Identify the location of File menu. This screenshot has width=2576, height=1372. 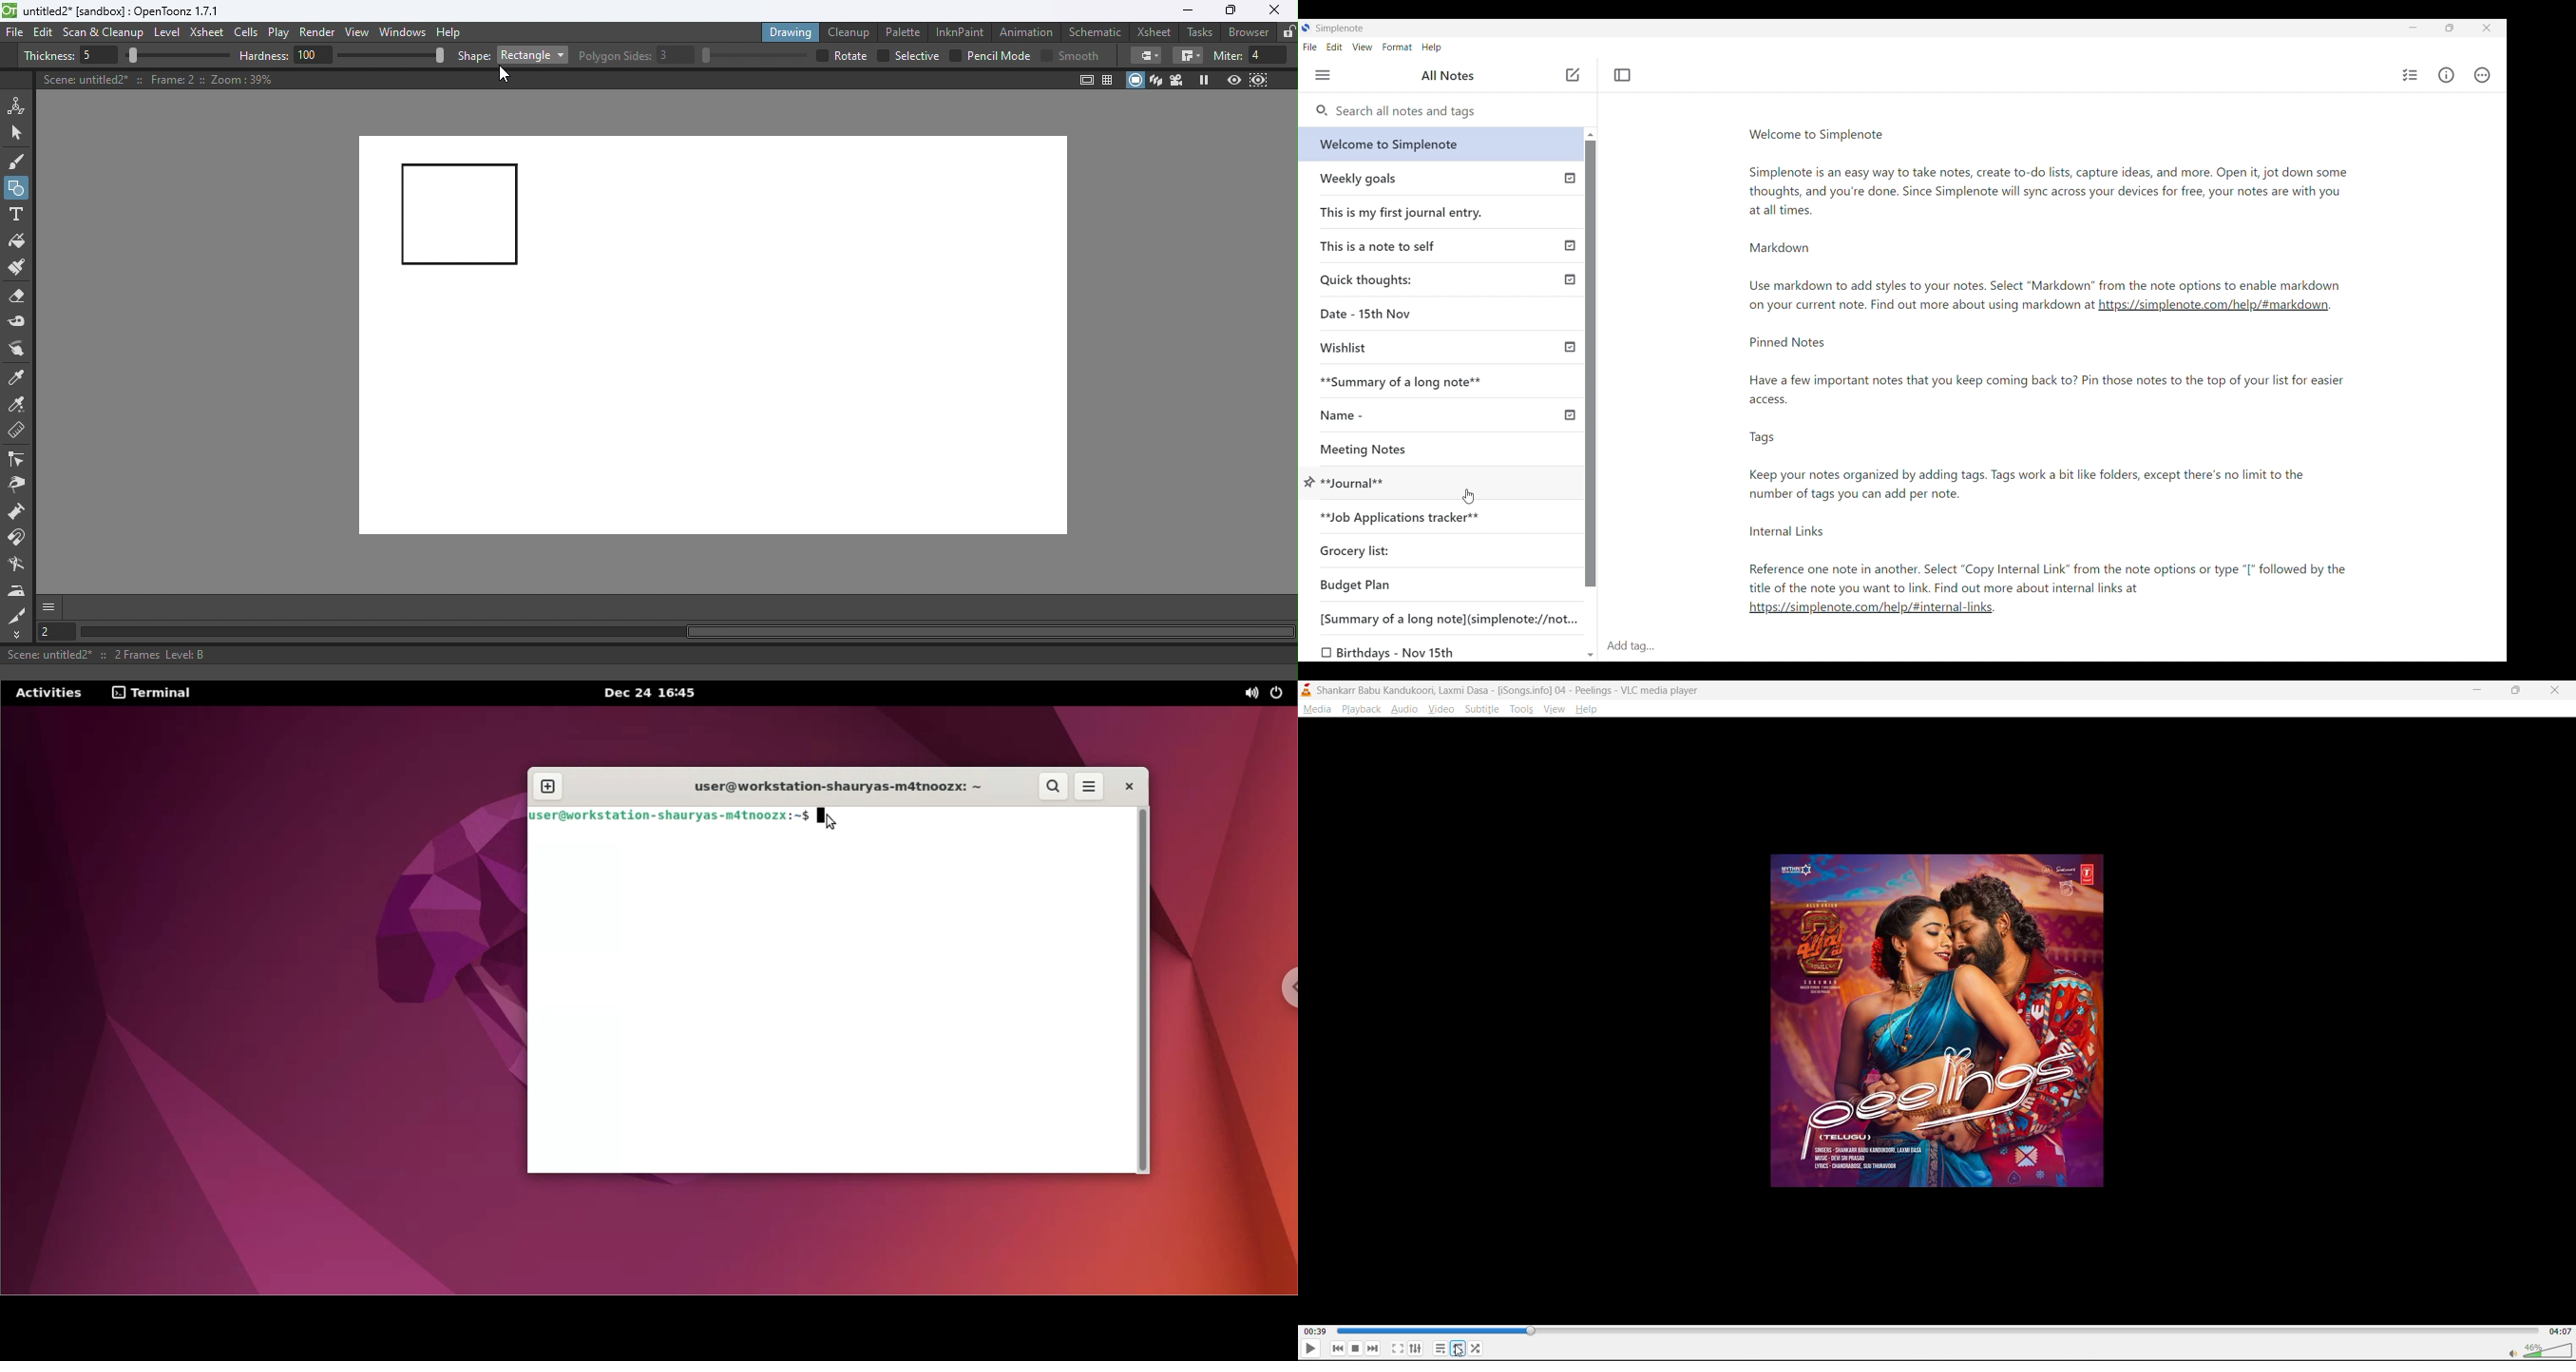
(1311, 47).